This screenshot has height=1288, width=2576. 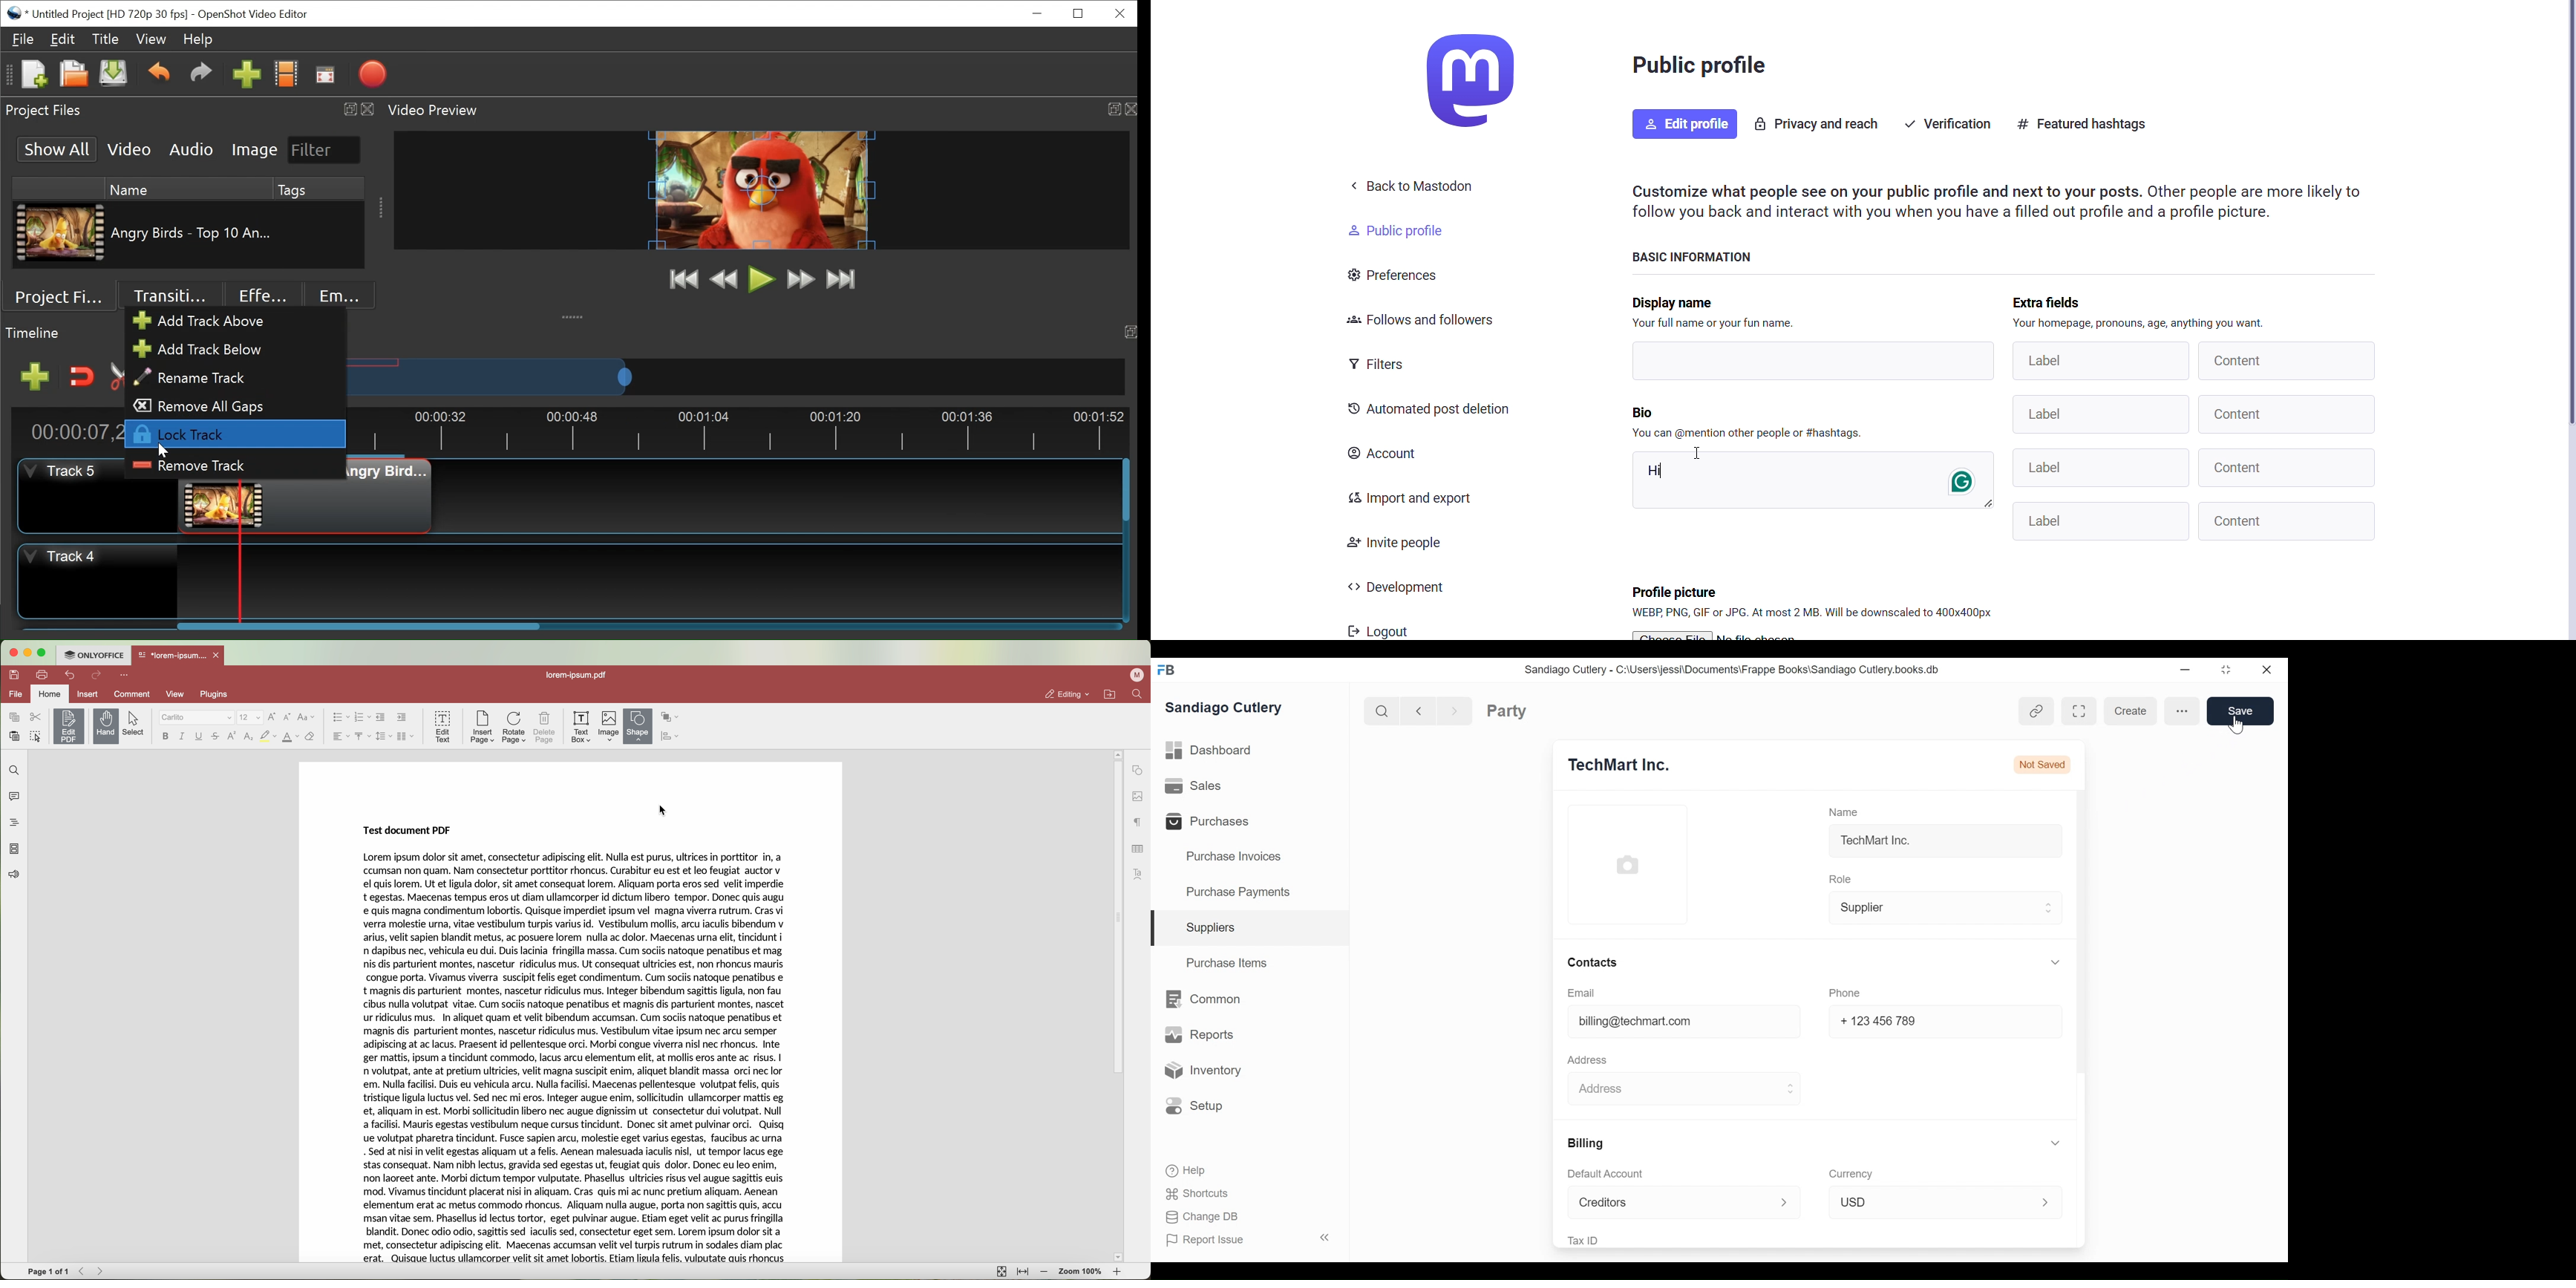 What do you see at coordinates (2241, 712) in the screenshot?
I see `Save` at bounding box center [2241, 712].